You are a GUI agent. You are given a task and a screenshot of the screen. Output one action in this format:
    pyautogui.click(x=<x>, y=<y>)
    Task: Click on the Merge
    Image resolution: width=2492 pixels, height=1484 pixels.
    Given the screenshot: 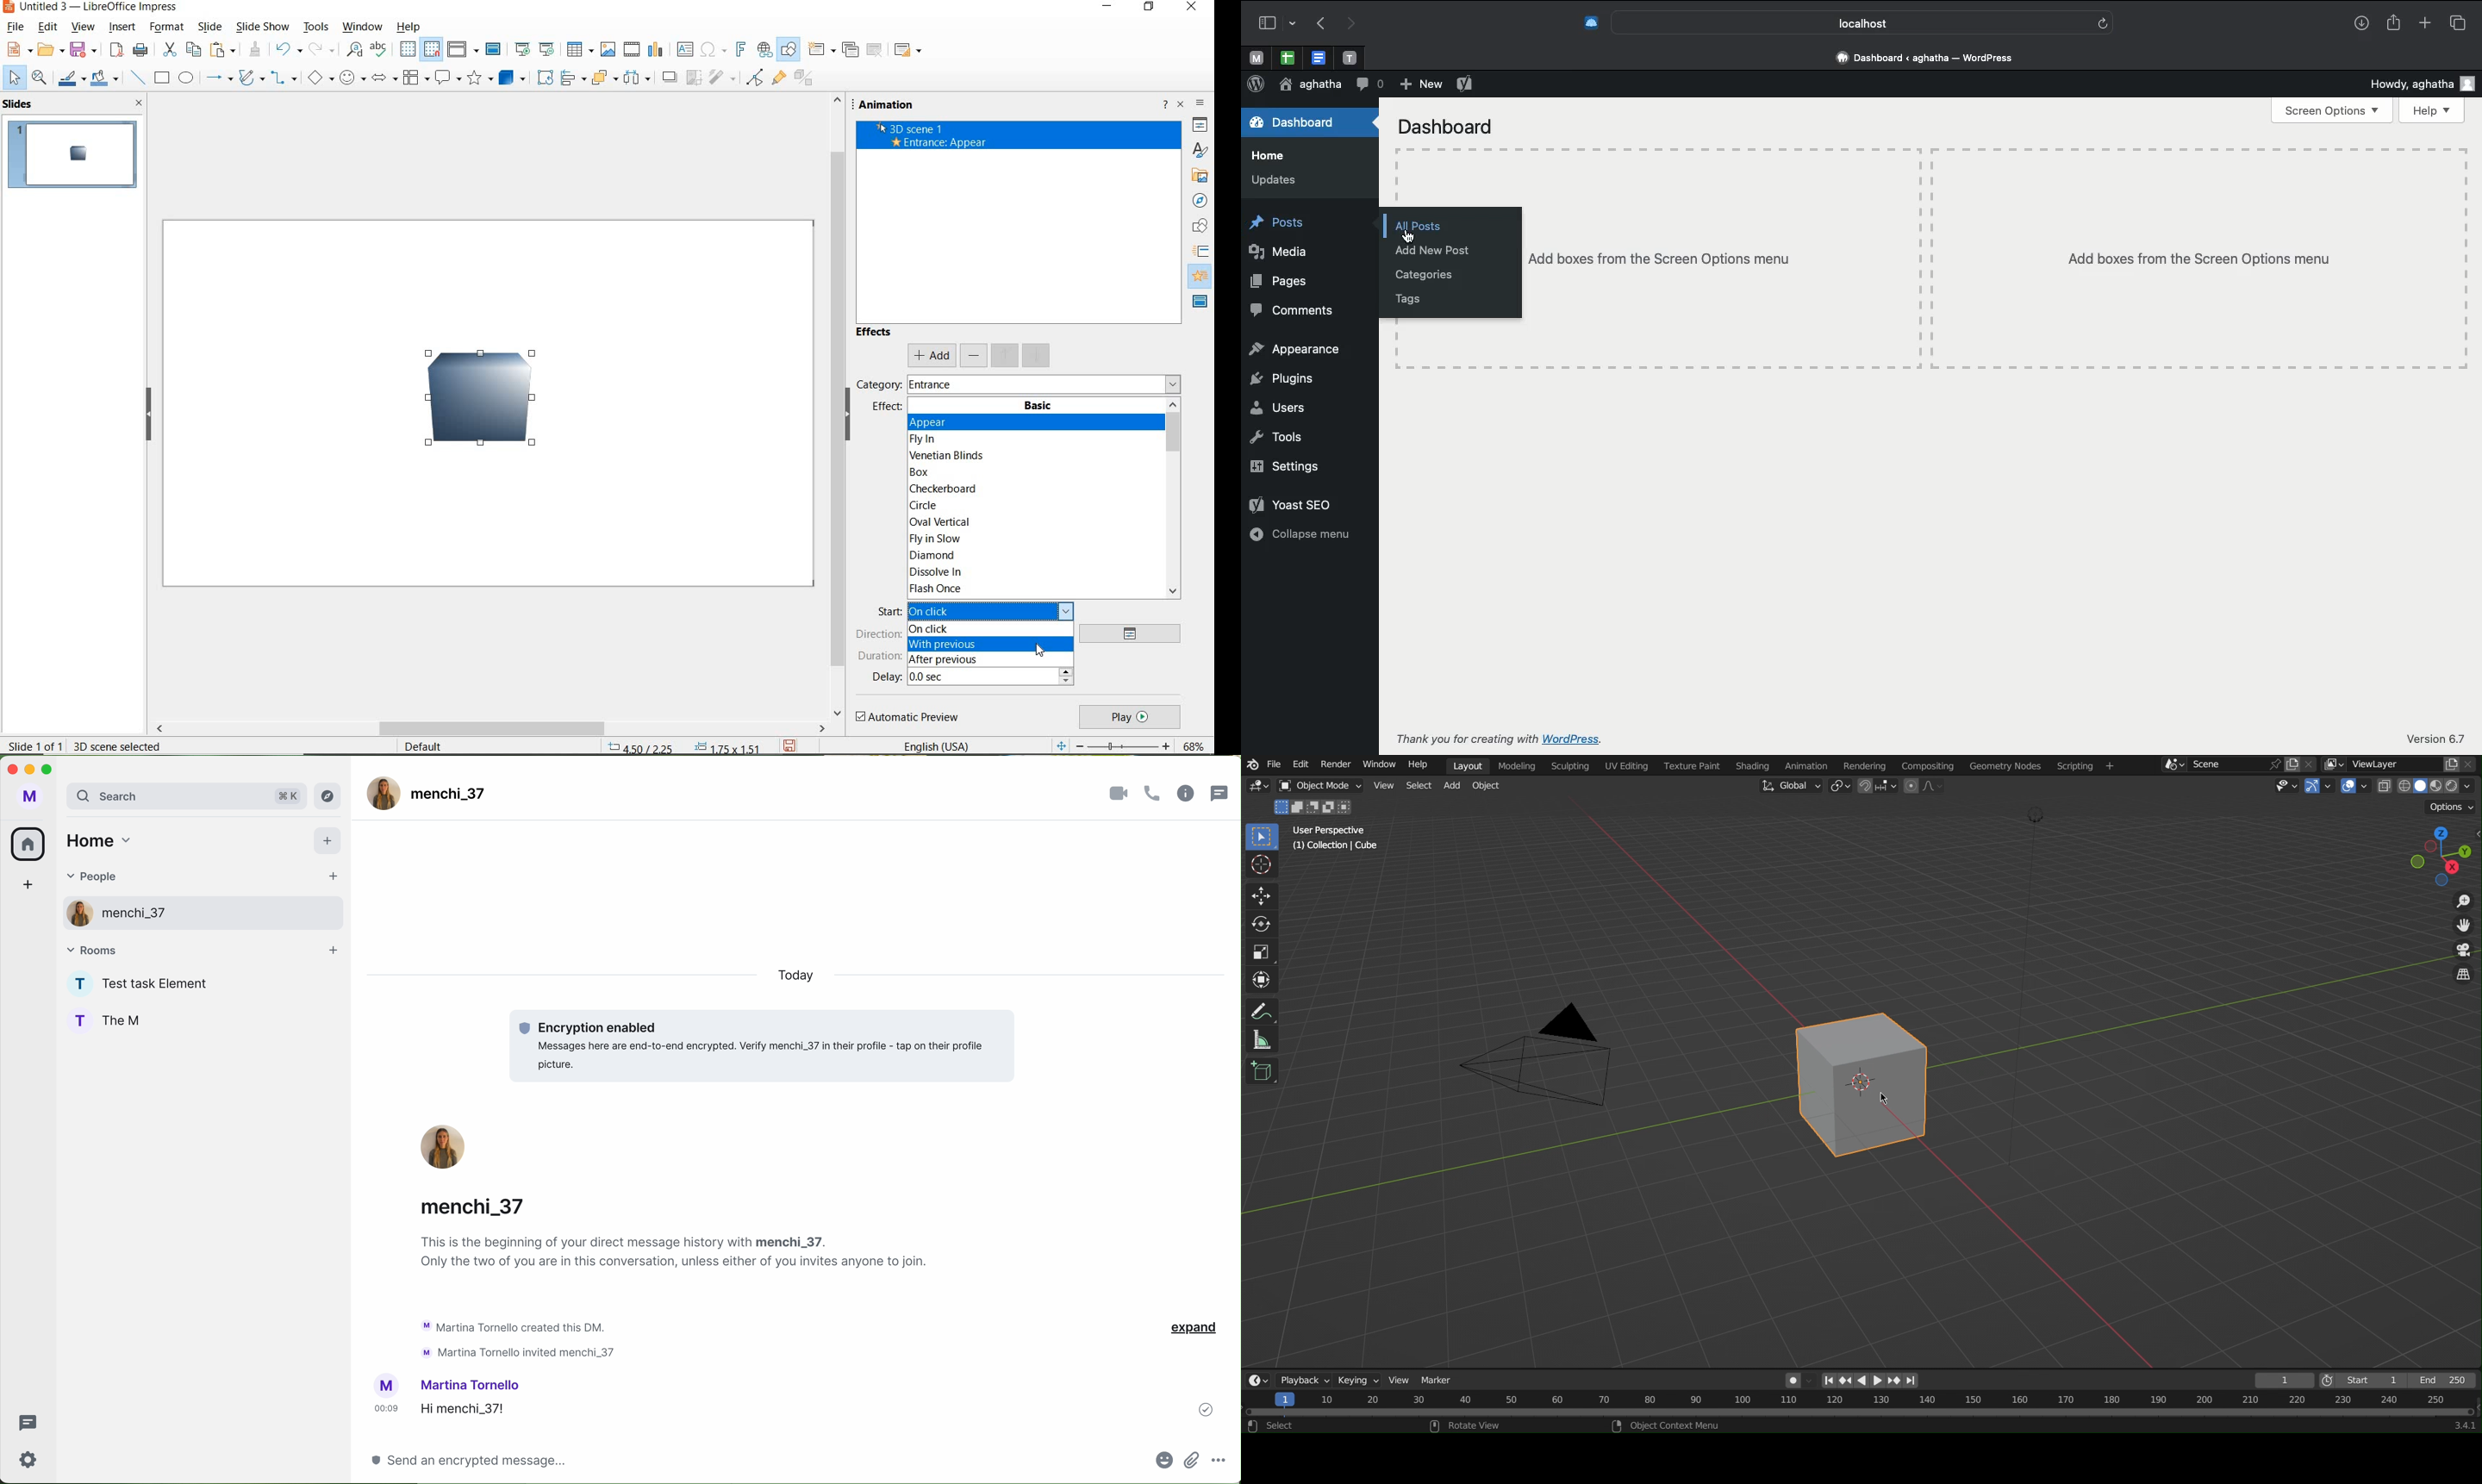 What is the action you would take?
    pyautogui.click(x=1298, y=806)
    